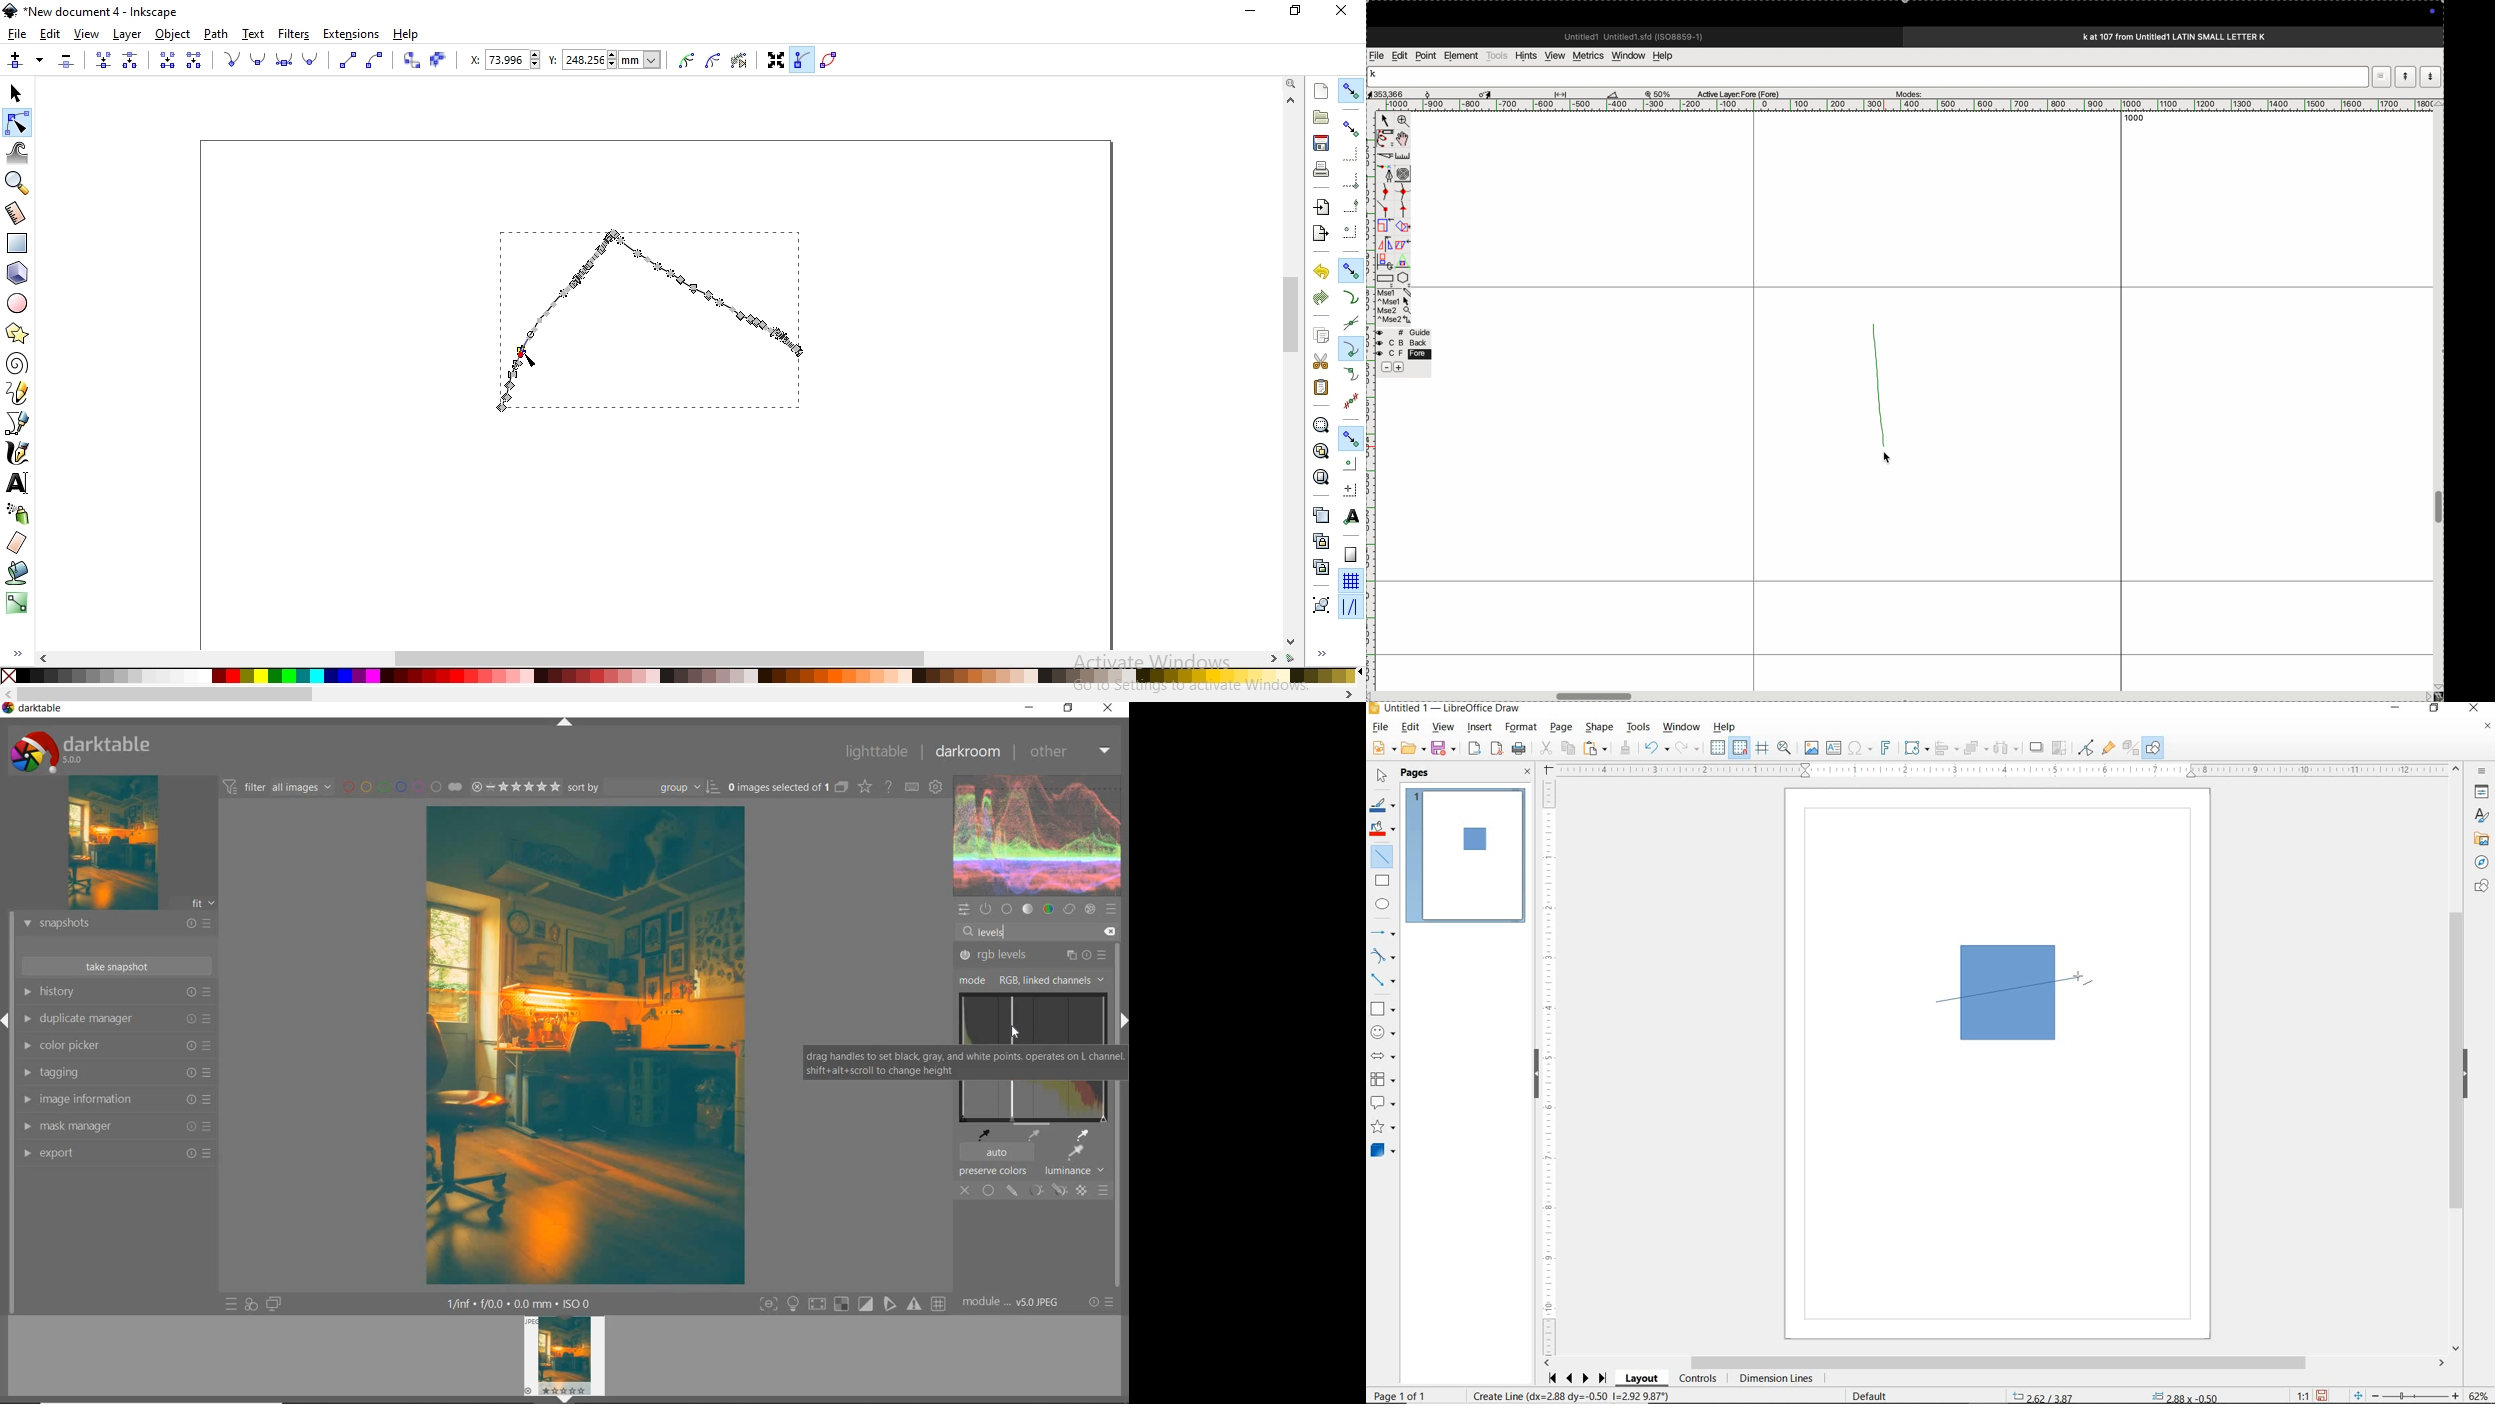  Describe the element at coordinates (1578, 1378) in the screenshot. I see `SCROLL NEXT` at that location.